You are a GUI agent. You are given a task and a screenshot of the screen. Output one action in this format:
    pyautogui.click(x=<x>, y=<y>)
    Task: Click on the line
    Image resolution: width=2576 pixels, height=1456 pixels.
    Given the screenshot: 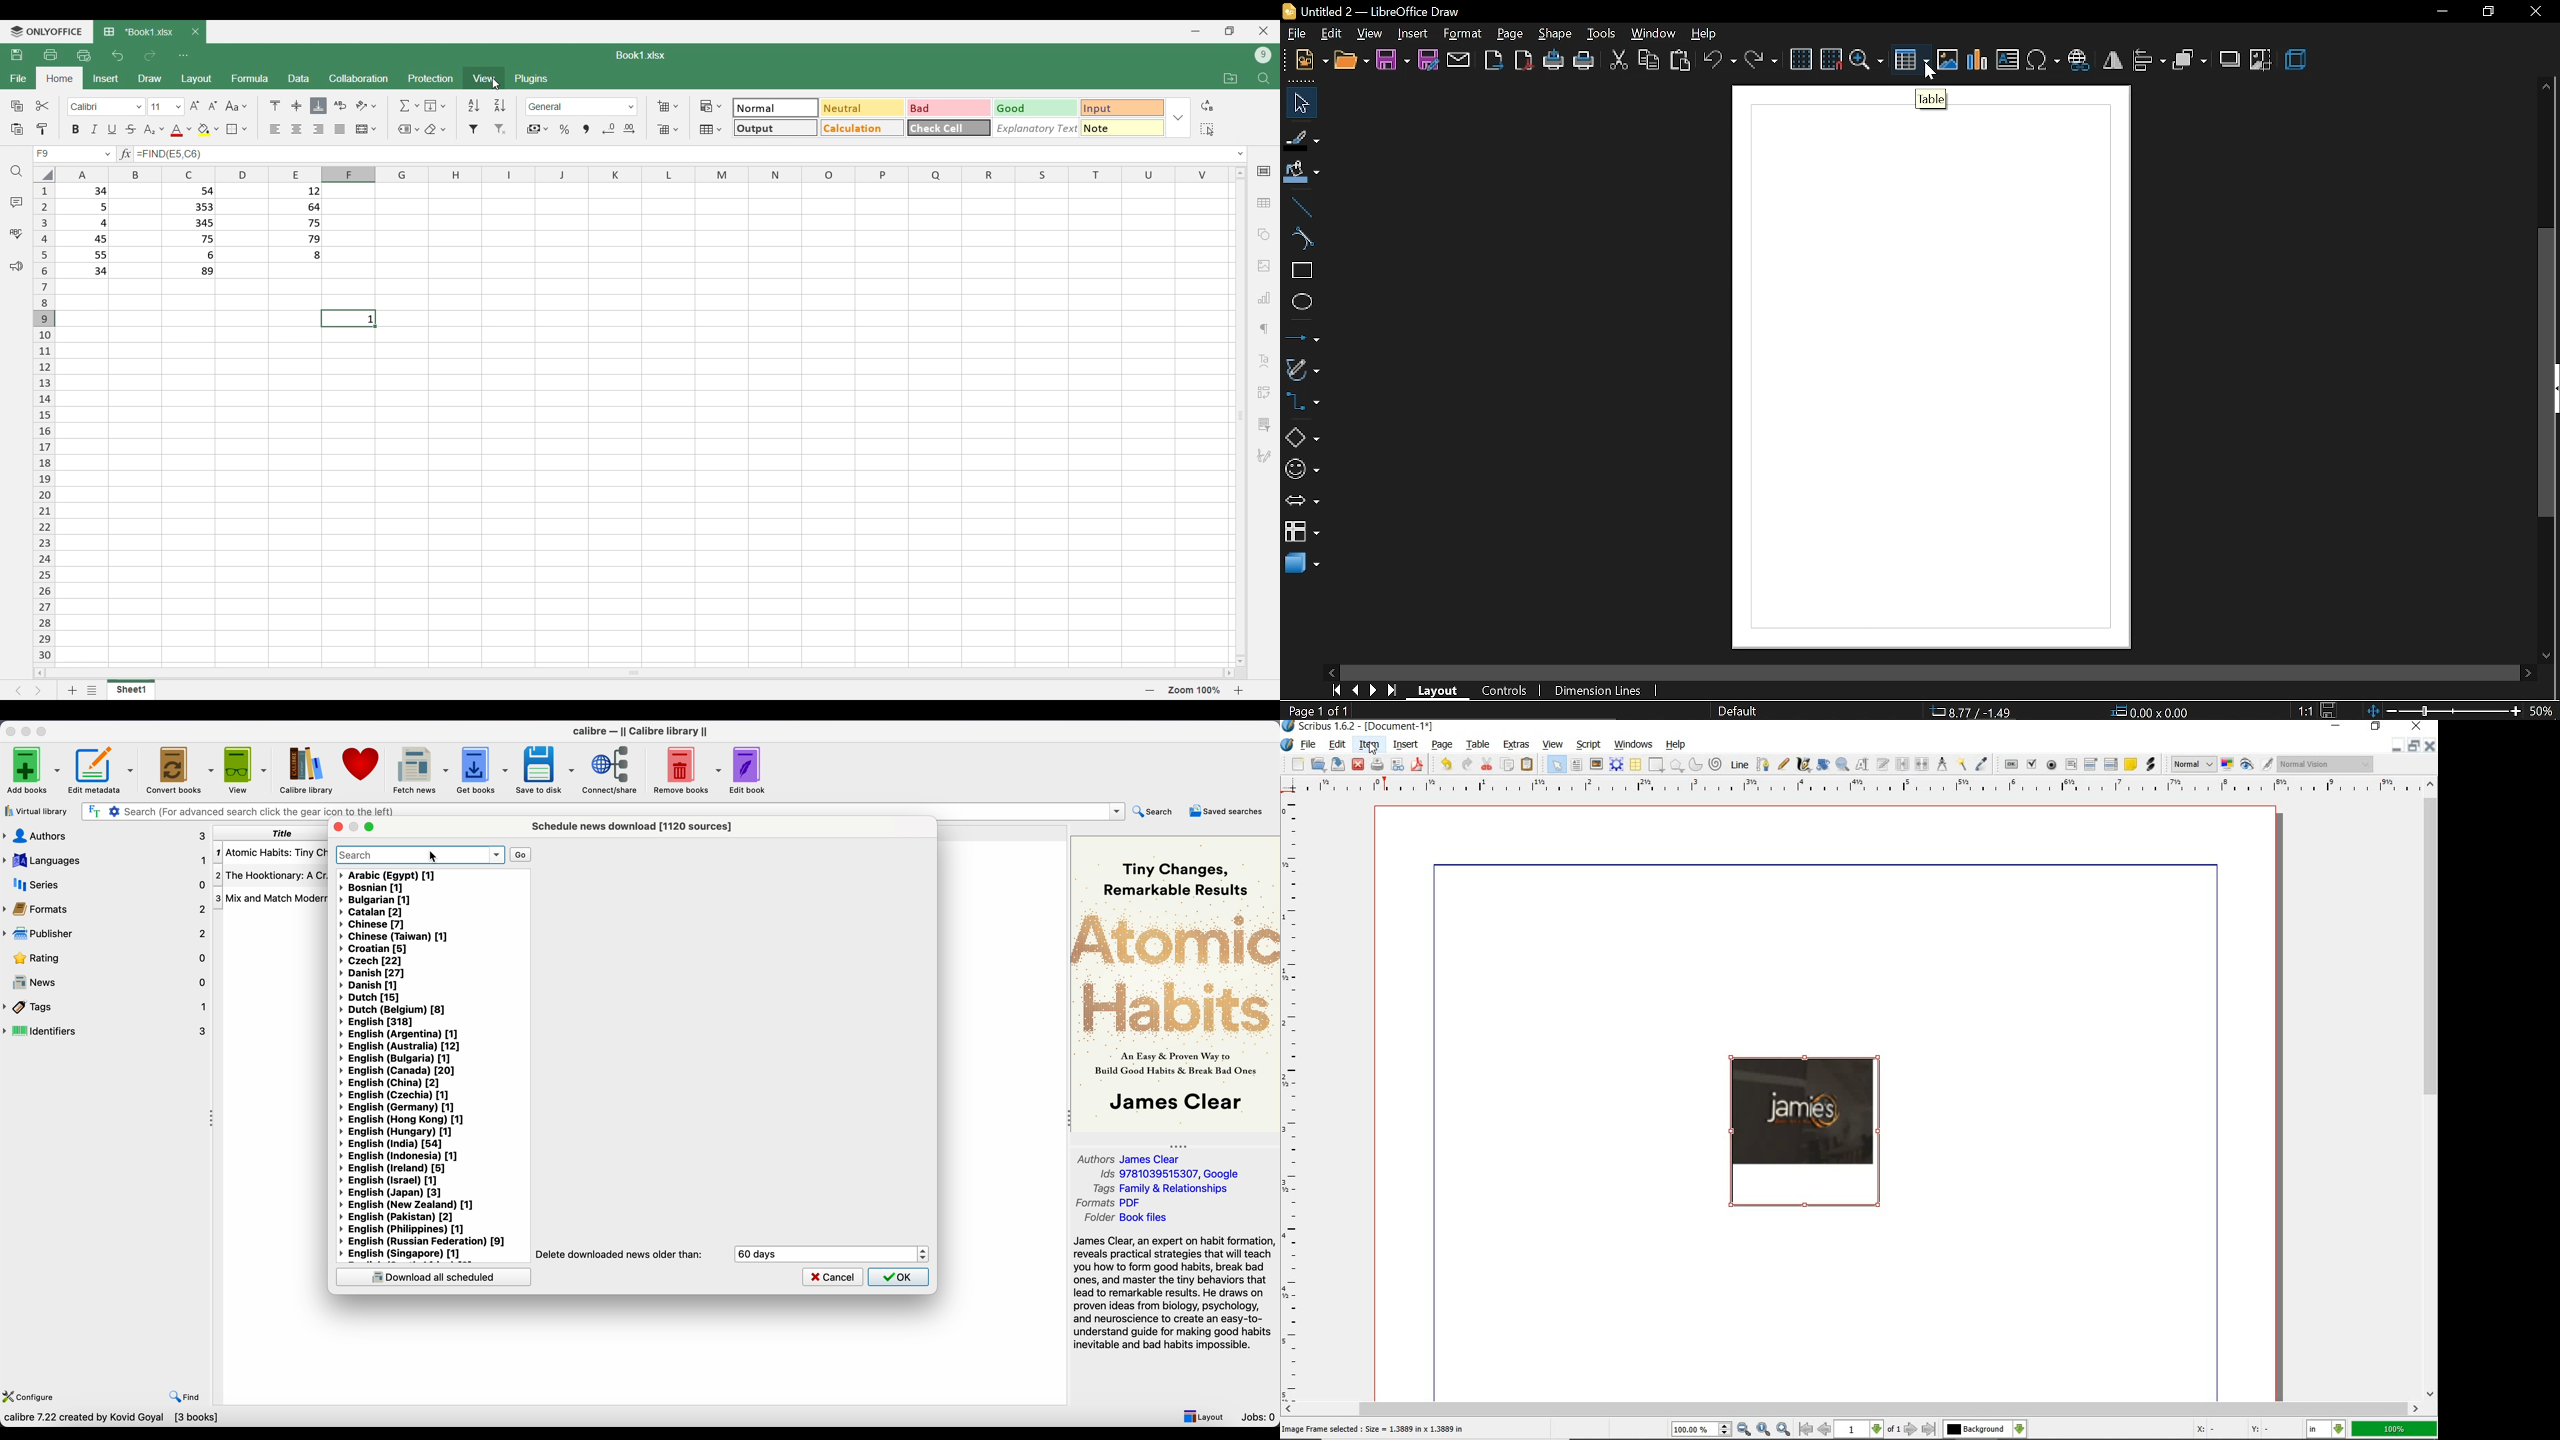 What is the action you would take?
    pyautogui.click(x=1298, y=209)
    